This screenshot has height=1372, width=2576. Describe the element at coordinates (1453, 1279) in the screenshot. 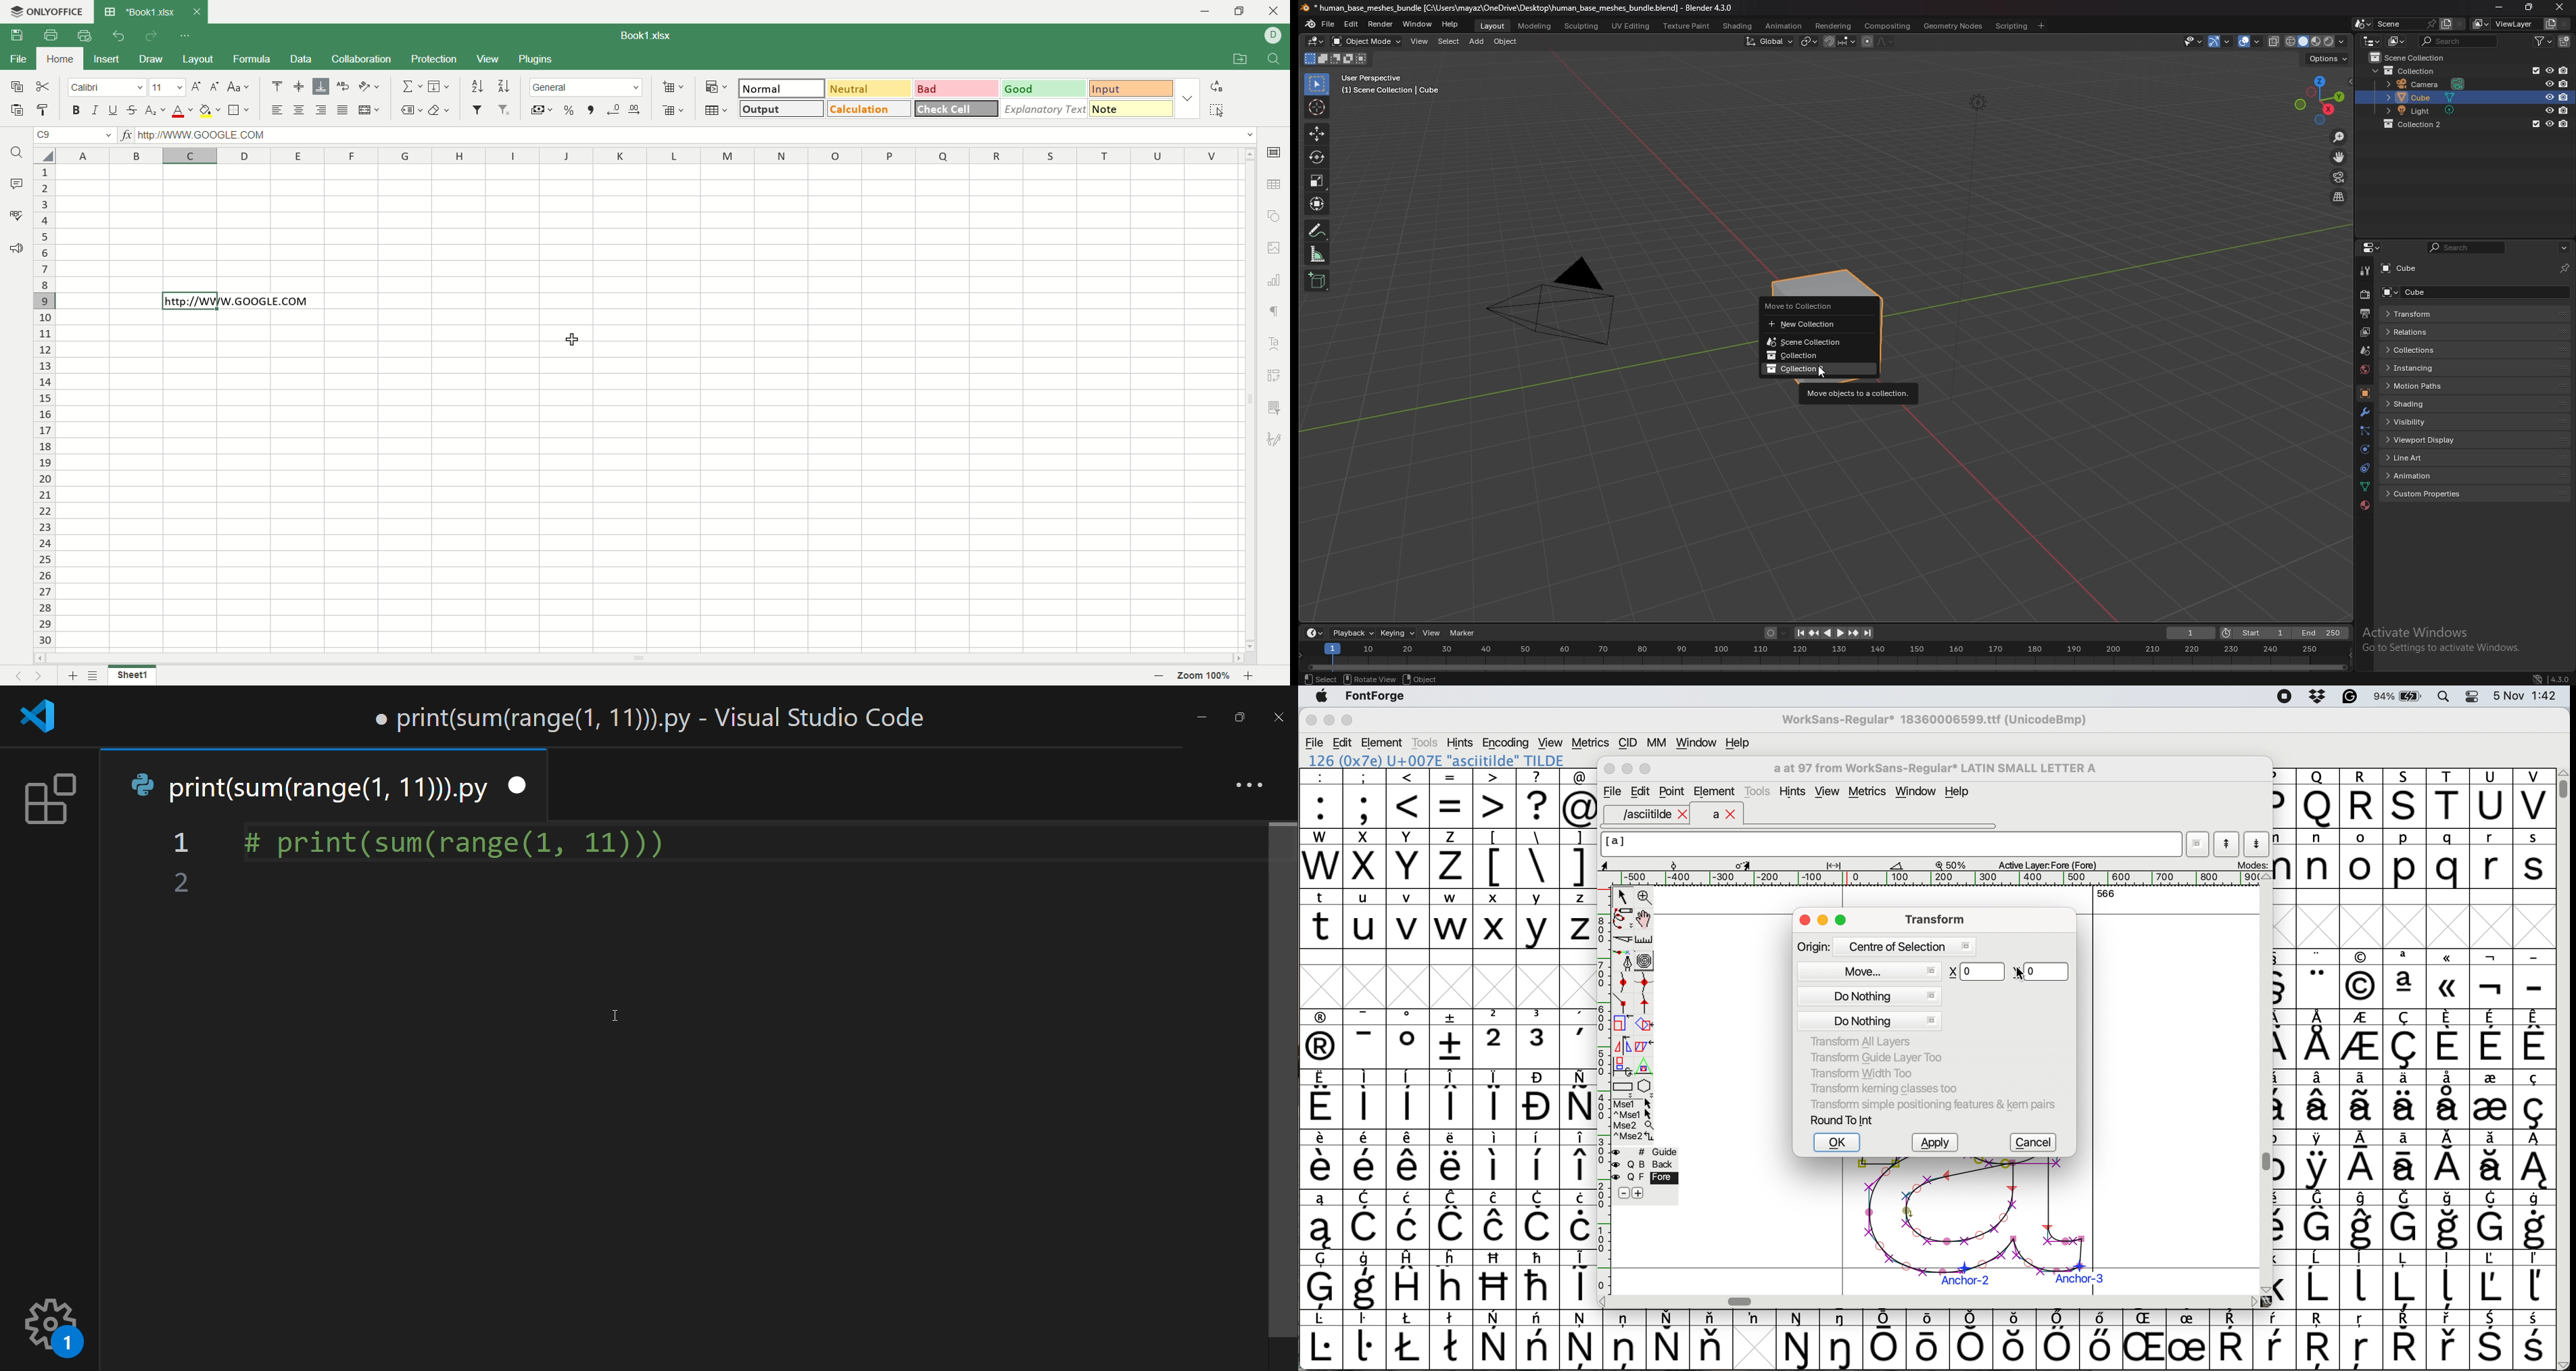

I see `` at that location.